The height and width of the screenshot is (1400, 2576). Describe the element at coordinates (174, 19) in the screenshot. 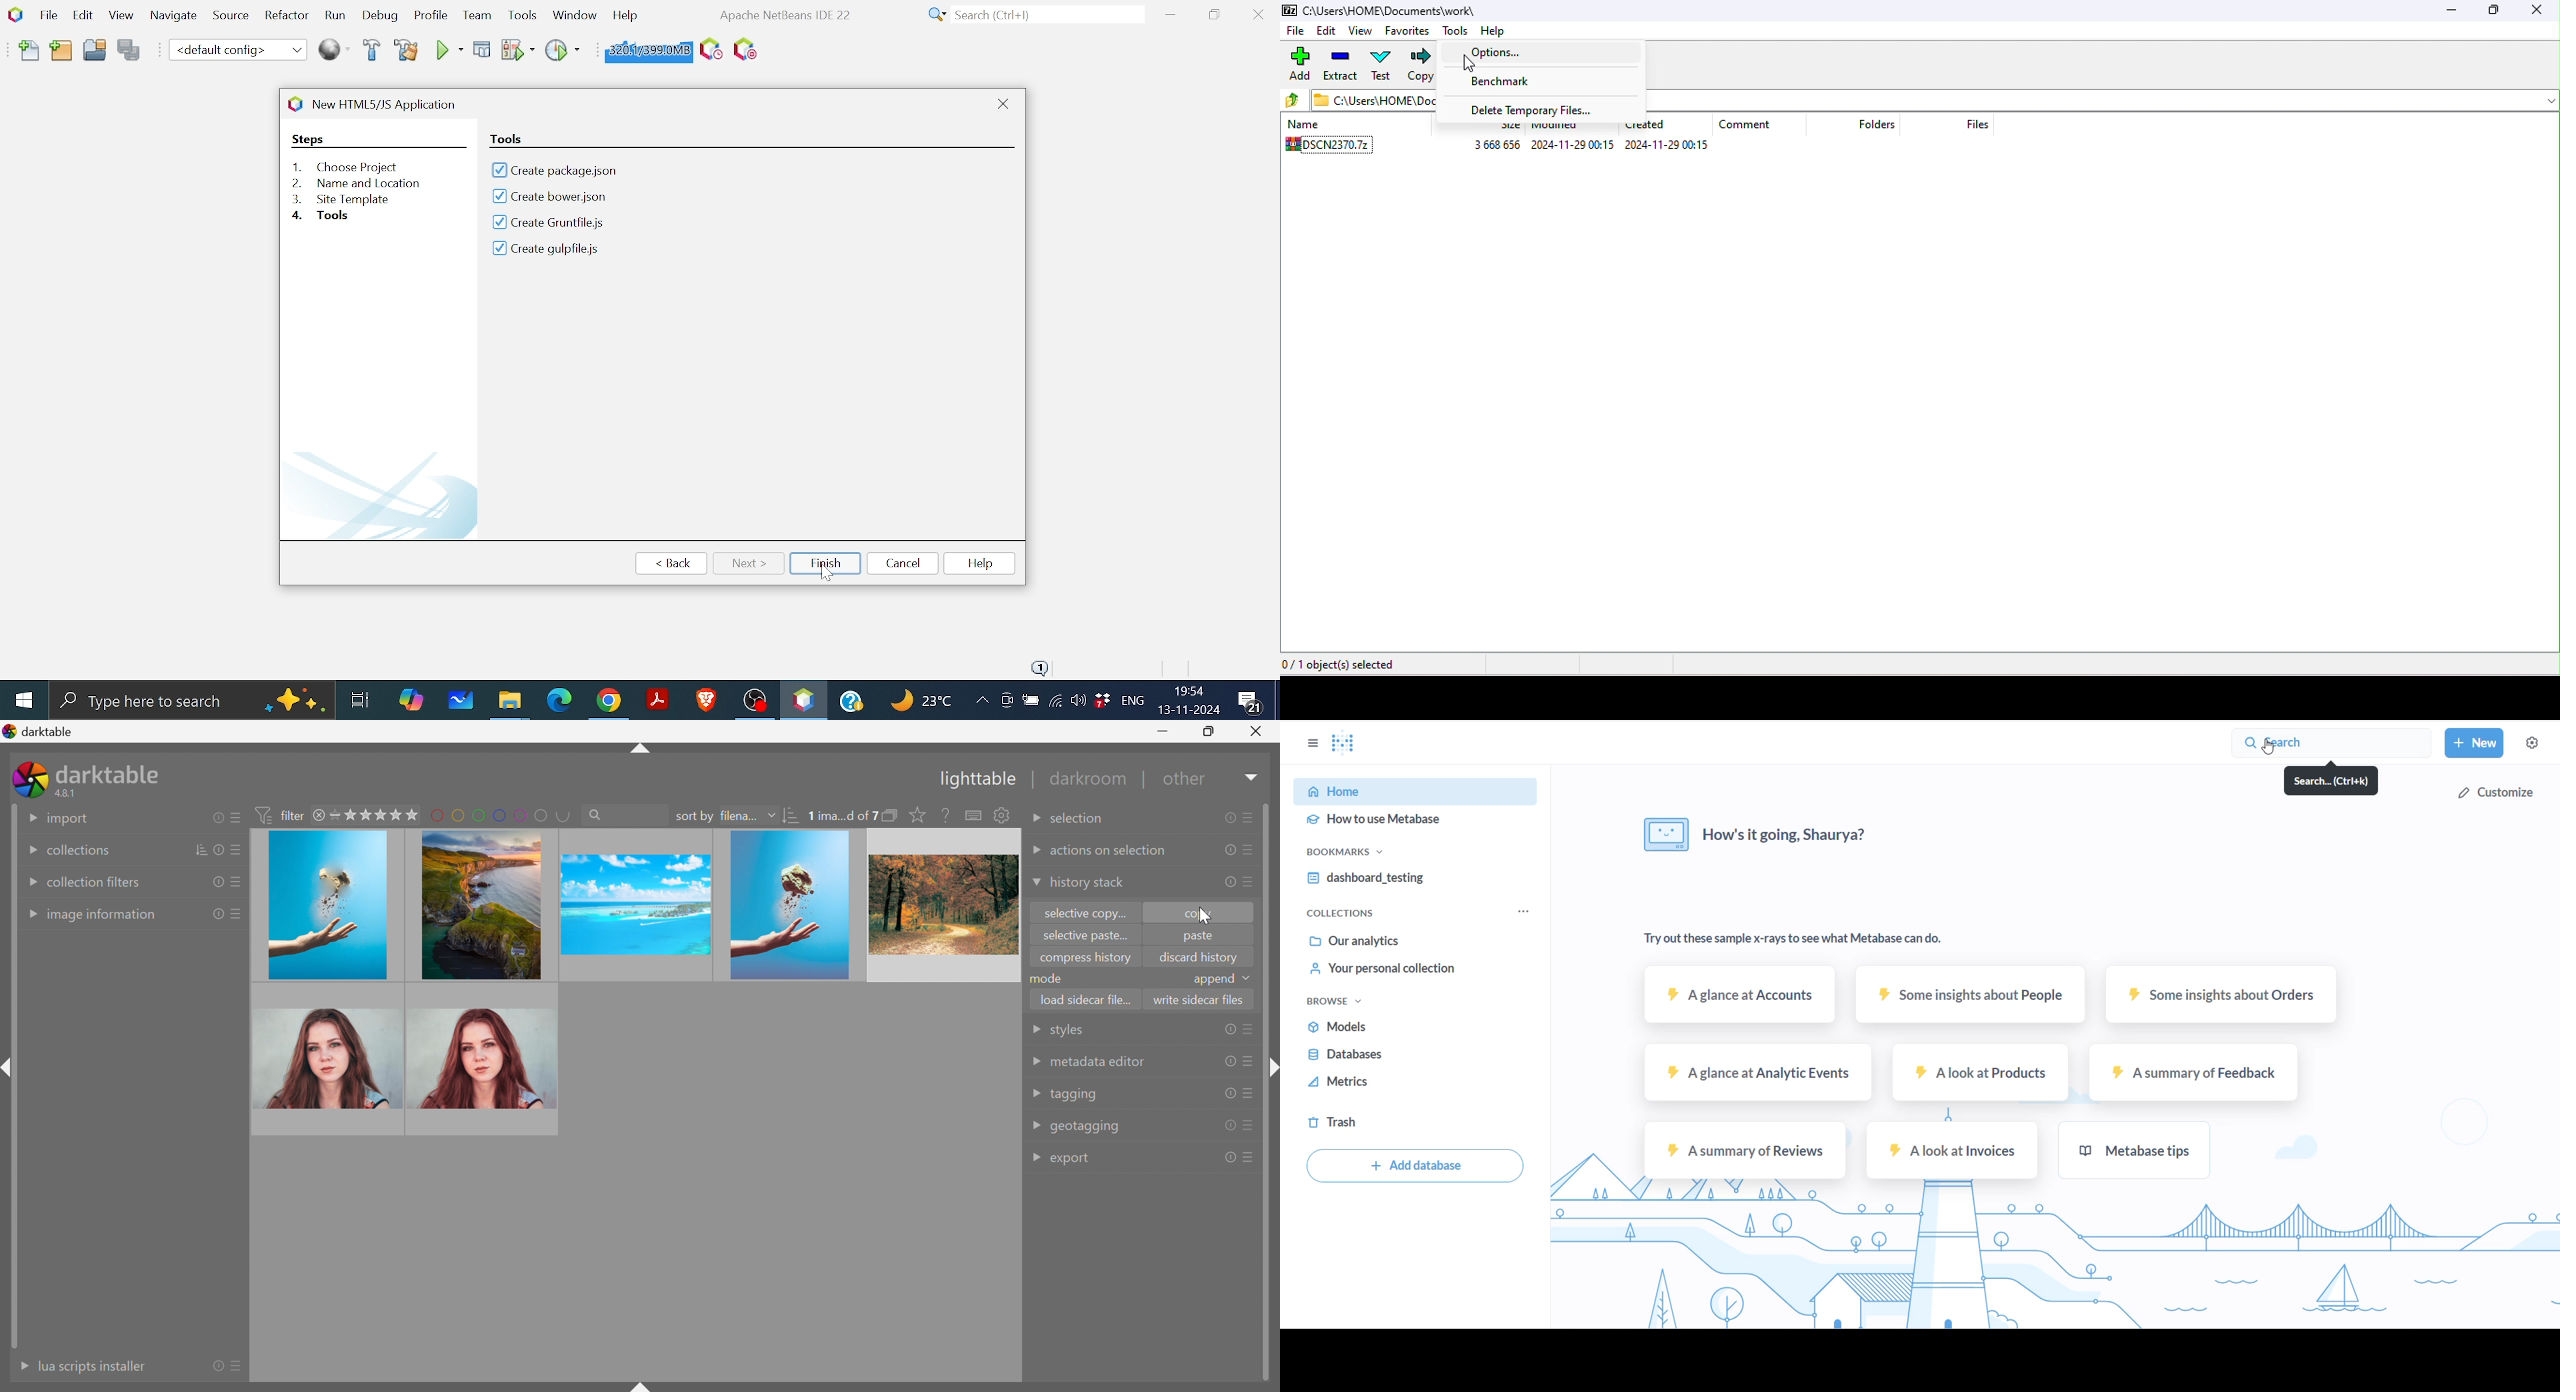

I see `Navigate` at that location.